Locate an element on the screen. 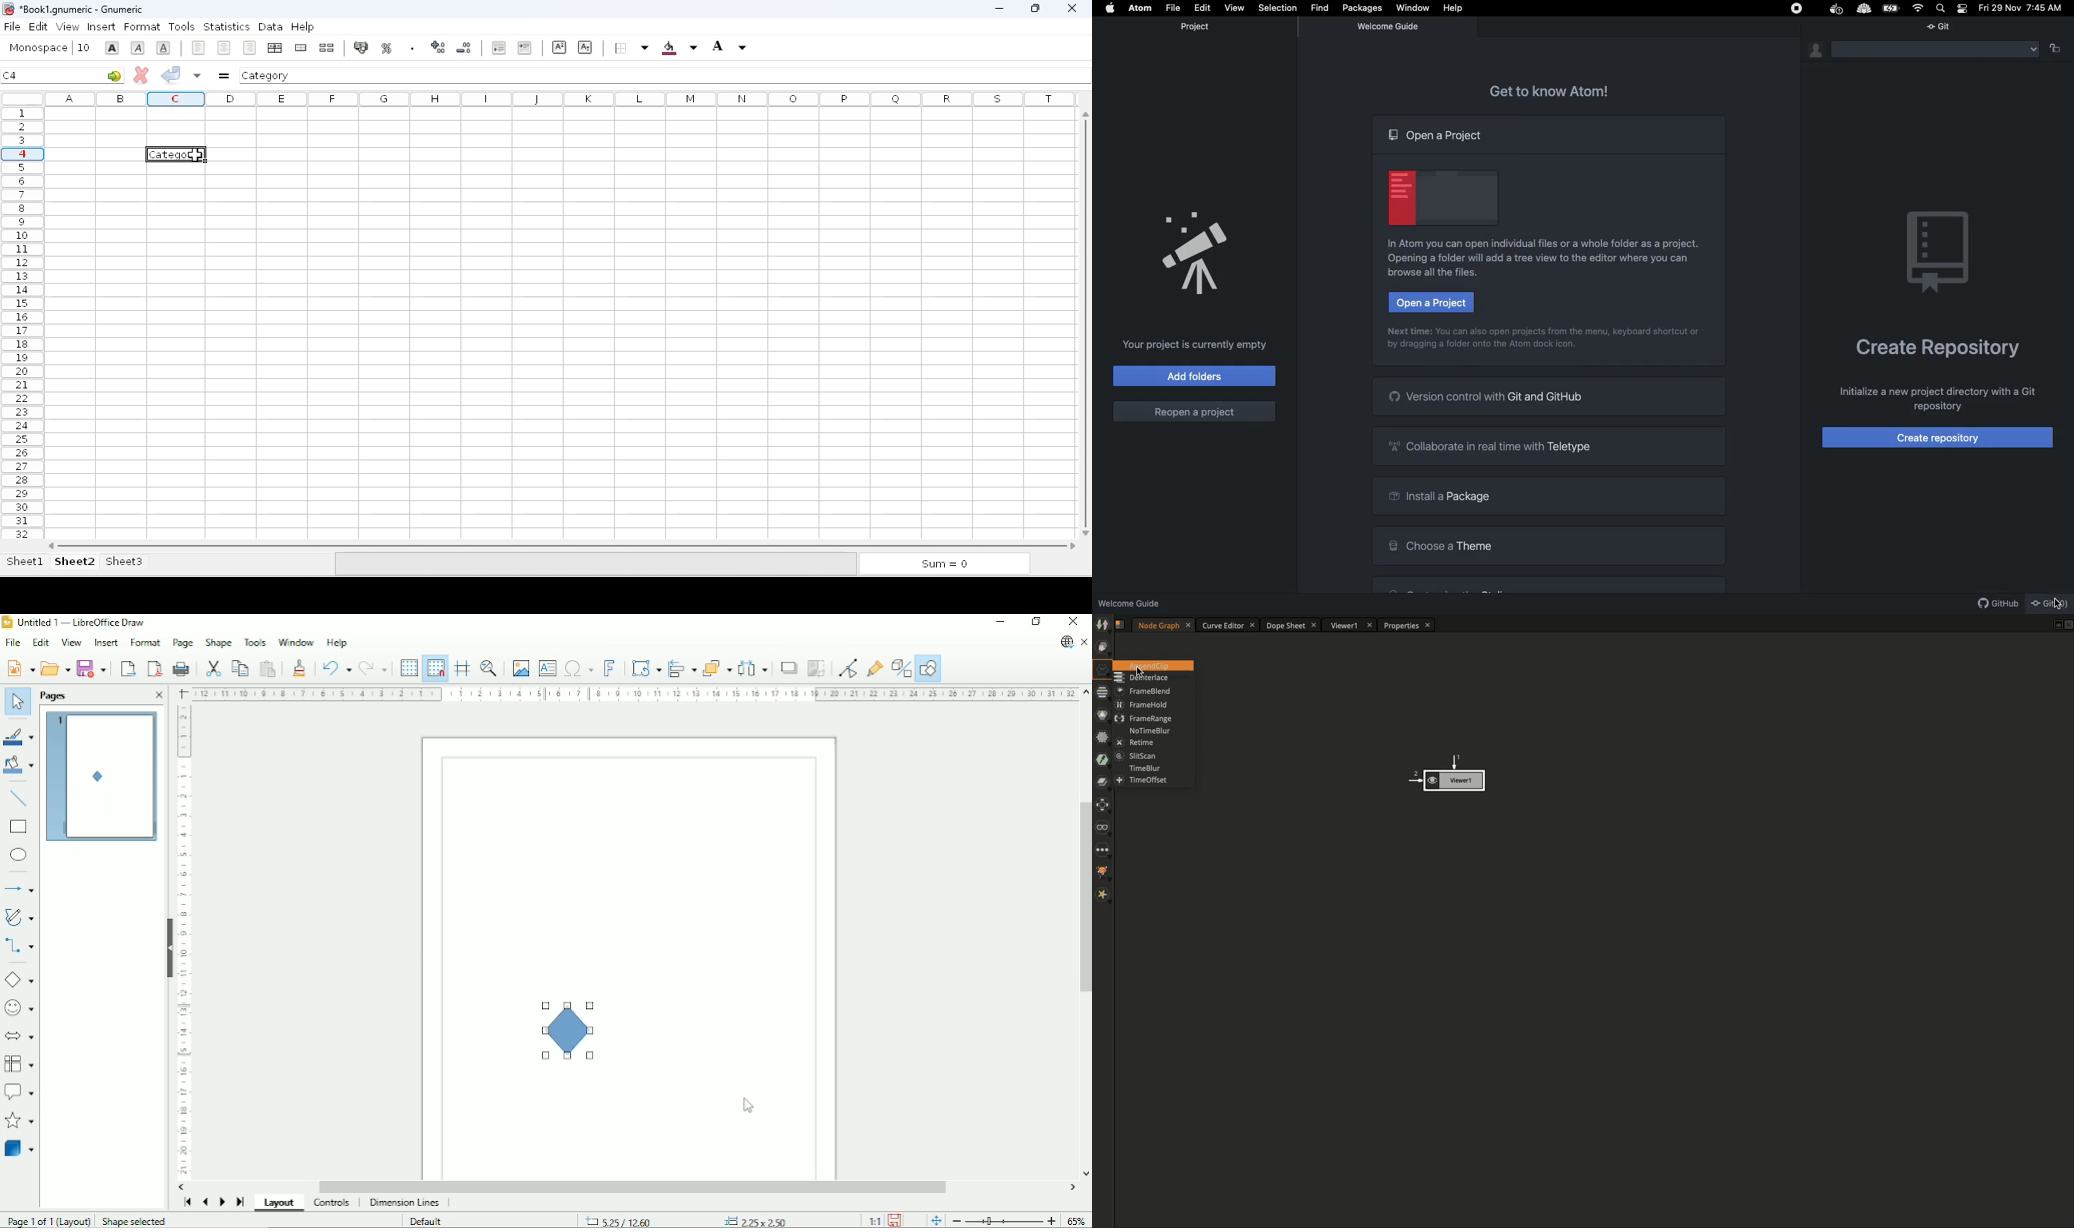 The width and height of the screenshot is (2100, 1232). Line color is located at coordinates (20, 736).